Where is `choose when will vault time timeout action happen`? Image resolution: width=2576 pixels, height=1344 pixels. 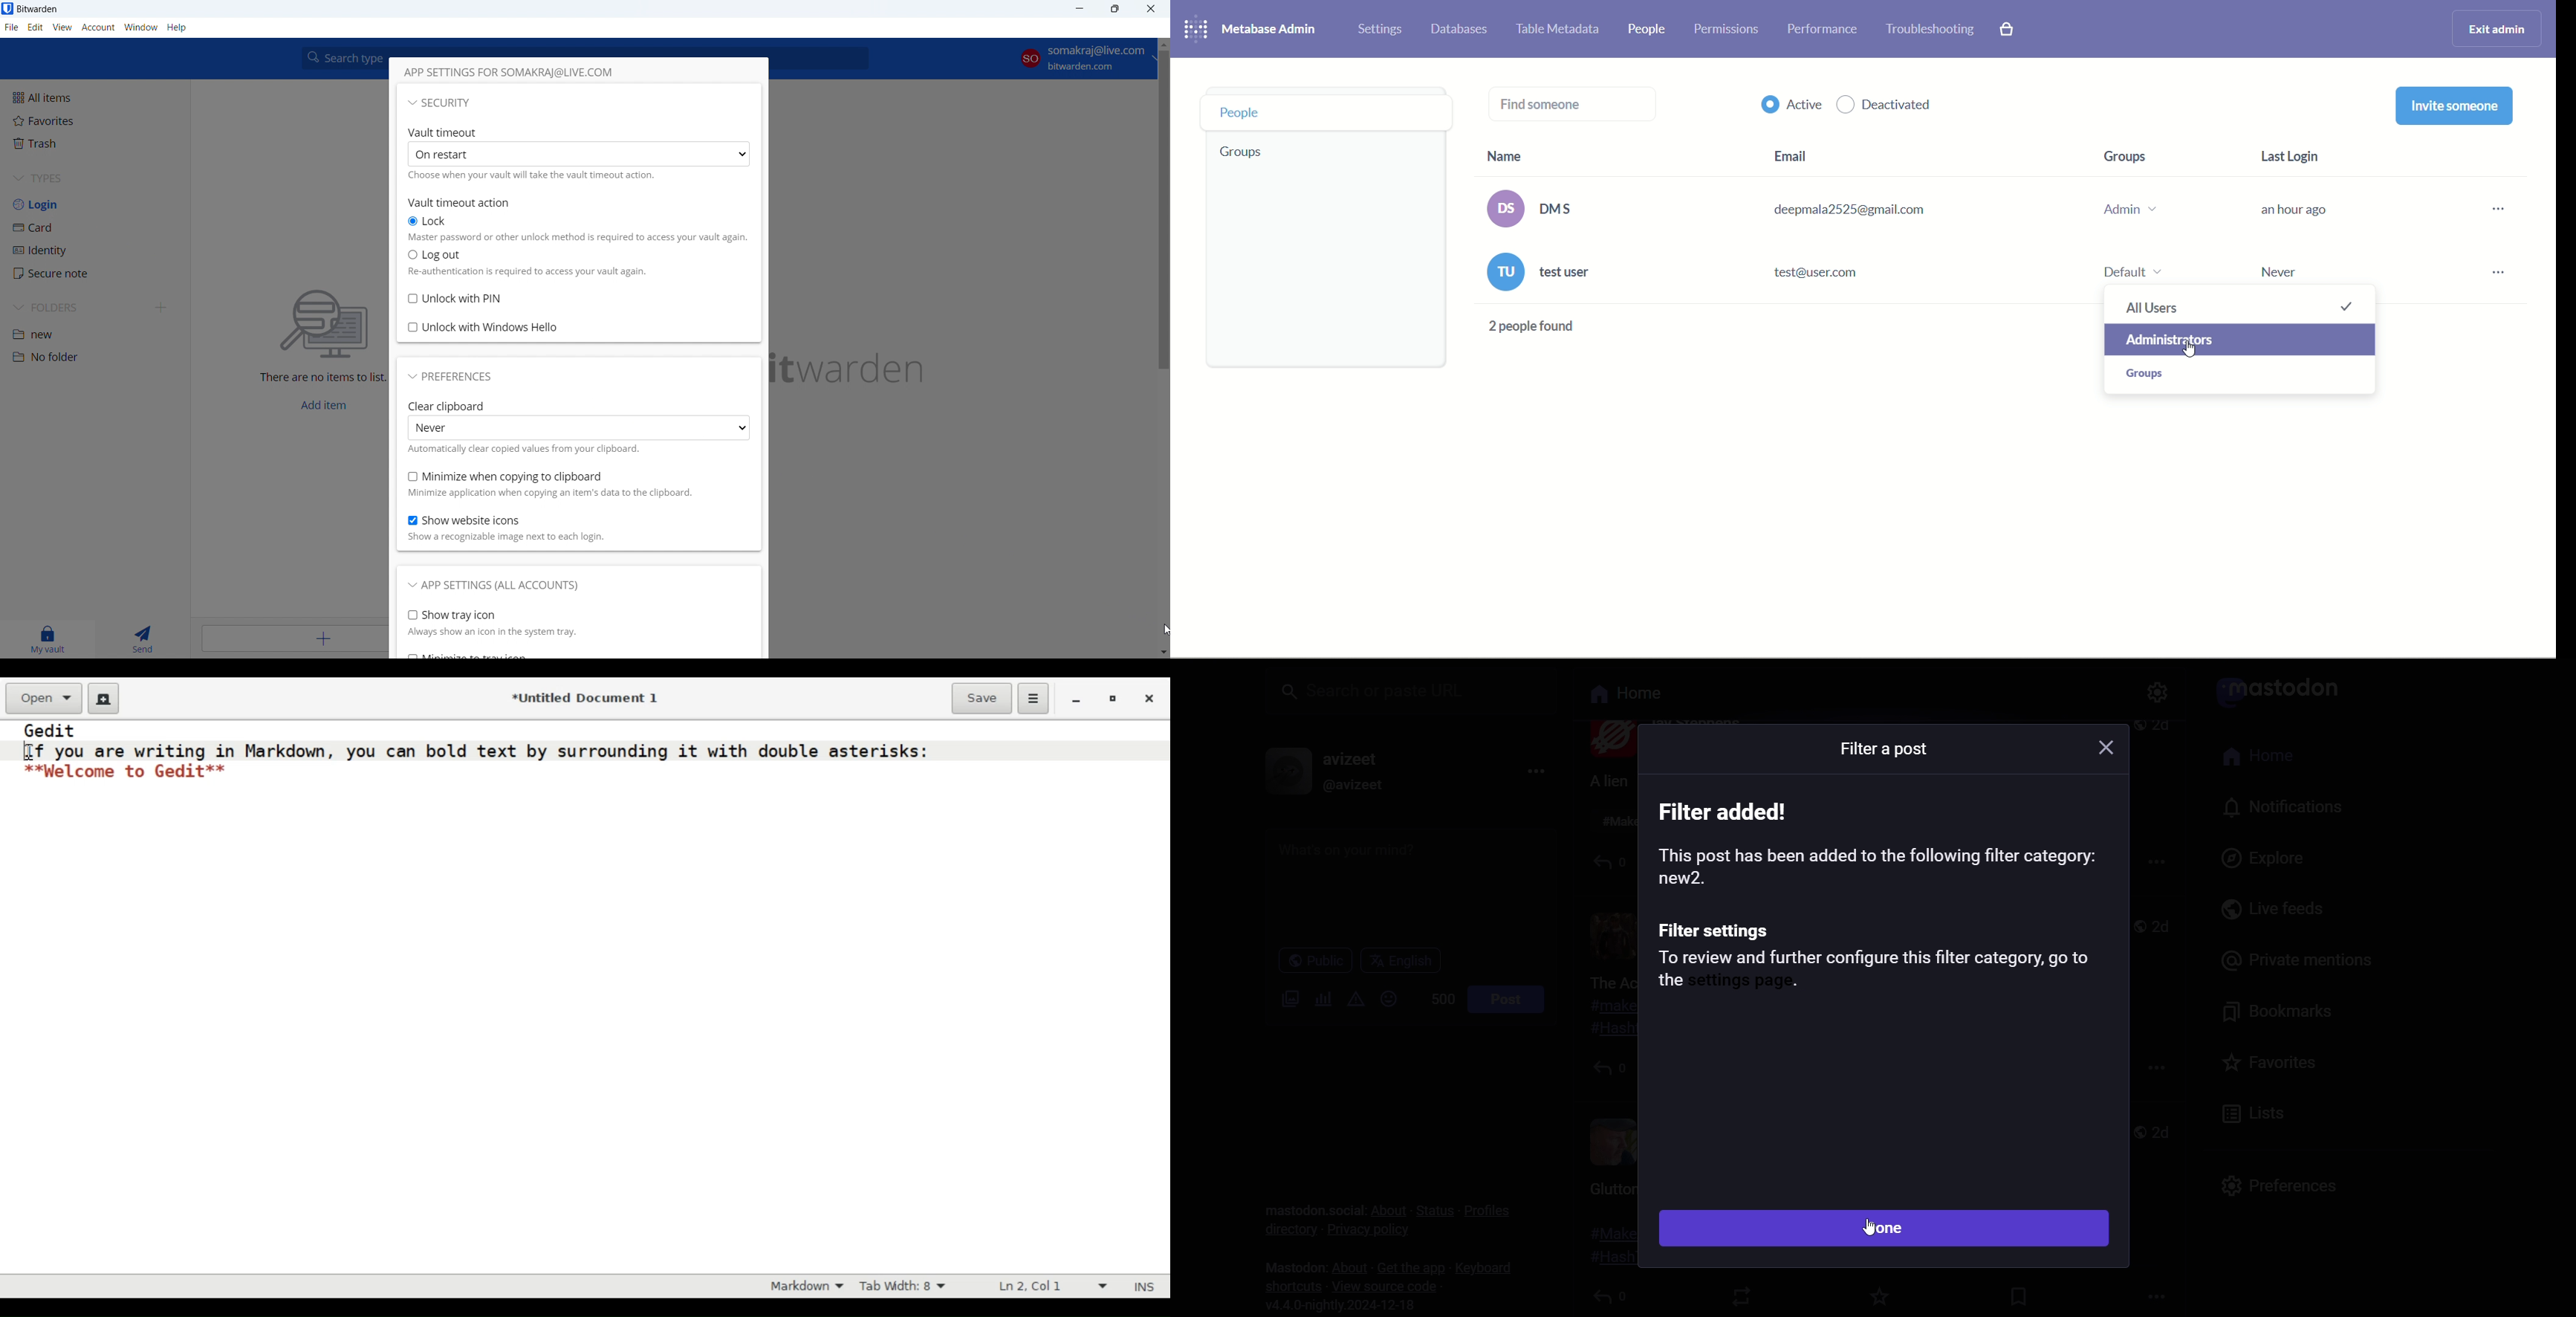 choose when will vault time timeout action happen is located at coordinates (528, 176).